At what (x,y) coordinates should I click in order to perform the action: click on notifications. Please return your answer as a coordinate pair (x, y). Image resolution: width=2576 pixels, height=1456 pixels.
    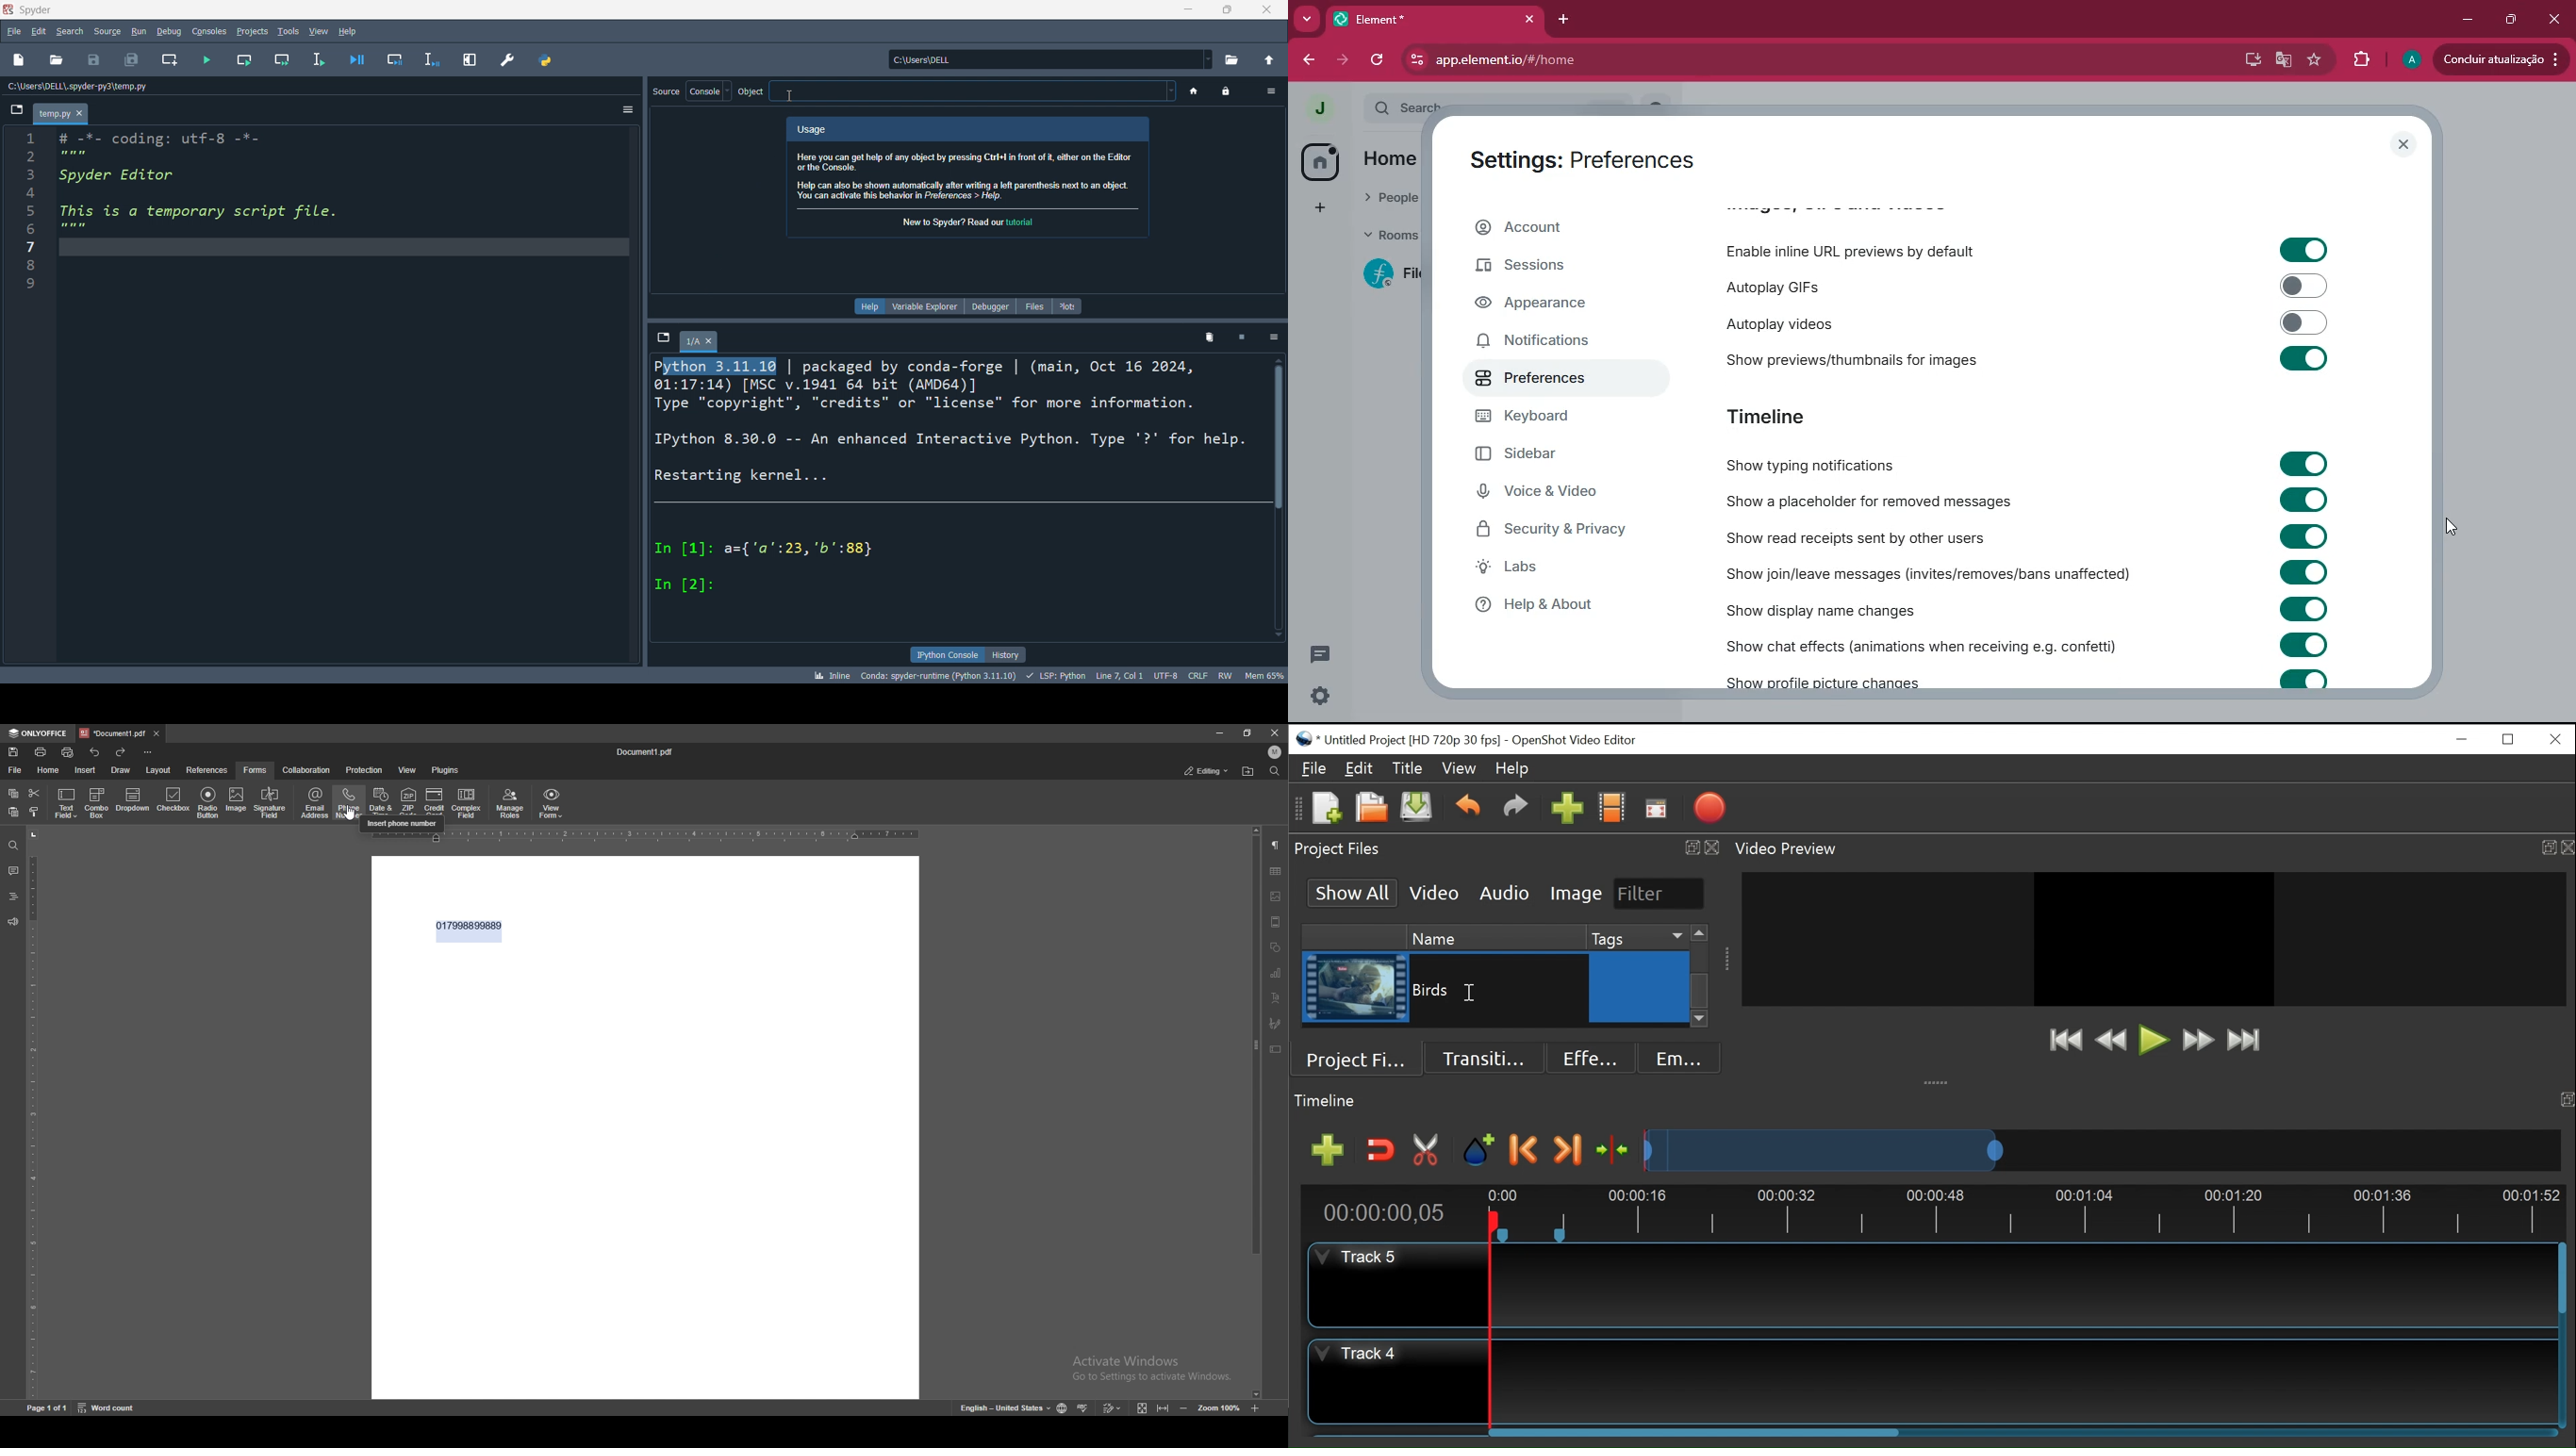
    Looking at the image, I should click on (1547, 341).